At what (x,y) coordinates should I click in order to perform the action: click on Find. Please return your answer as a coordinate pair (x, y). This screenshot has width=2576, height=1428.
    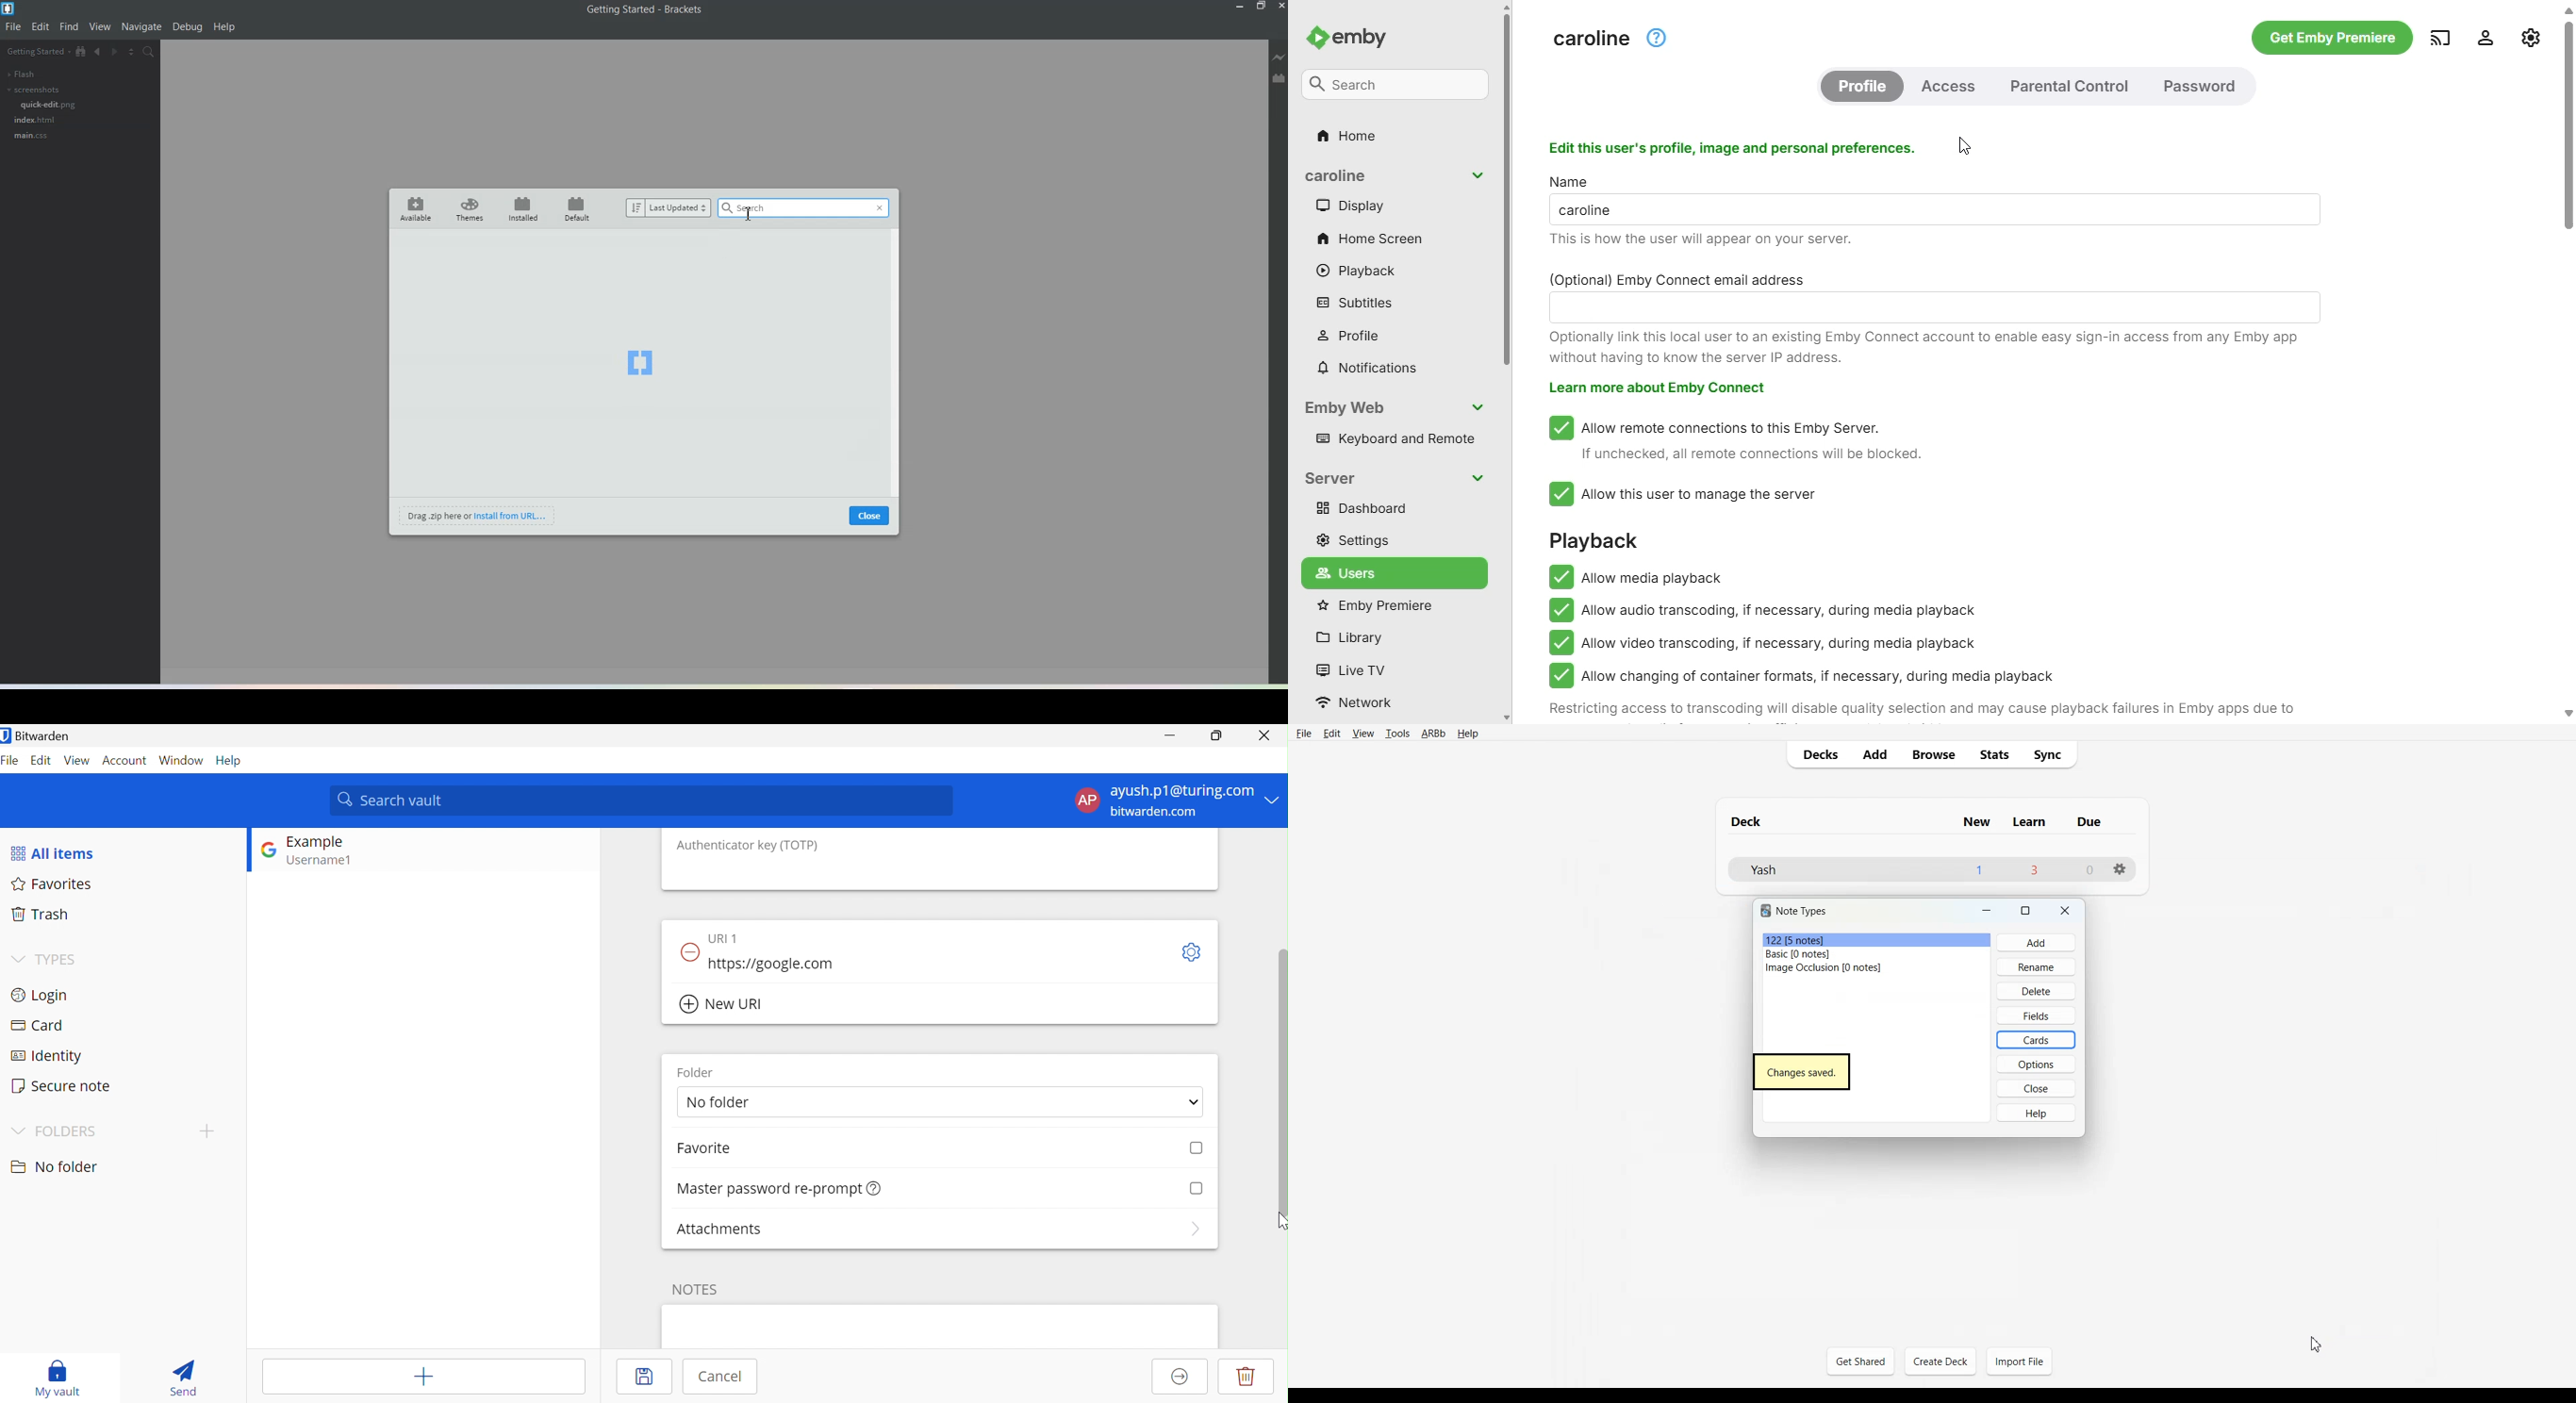
    Looking at the image, I should click on (69, 27).